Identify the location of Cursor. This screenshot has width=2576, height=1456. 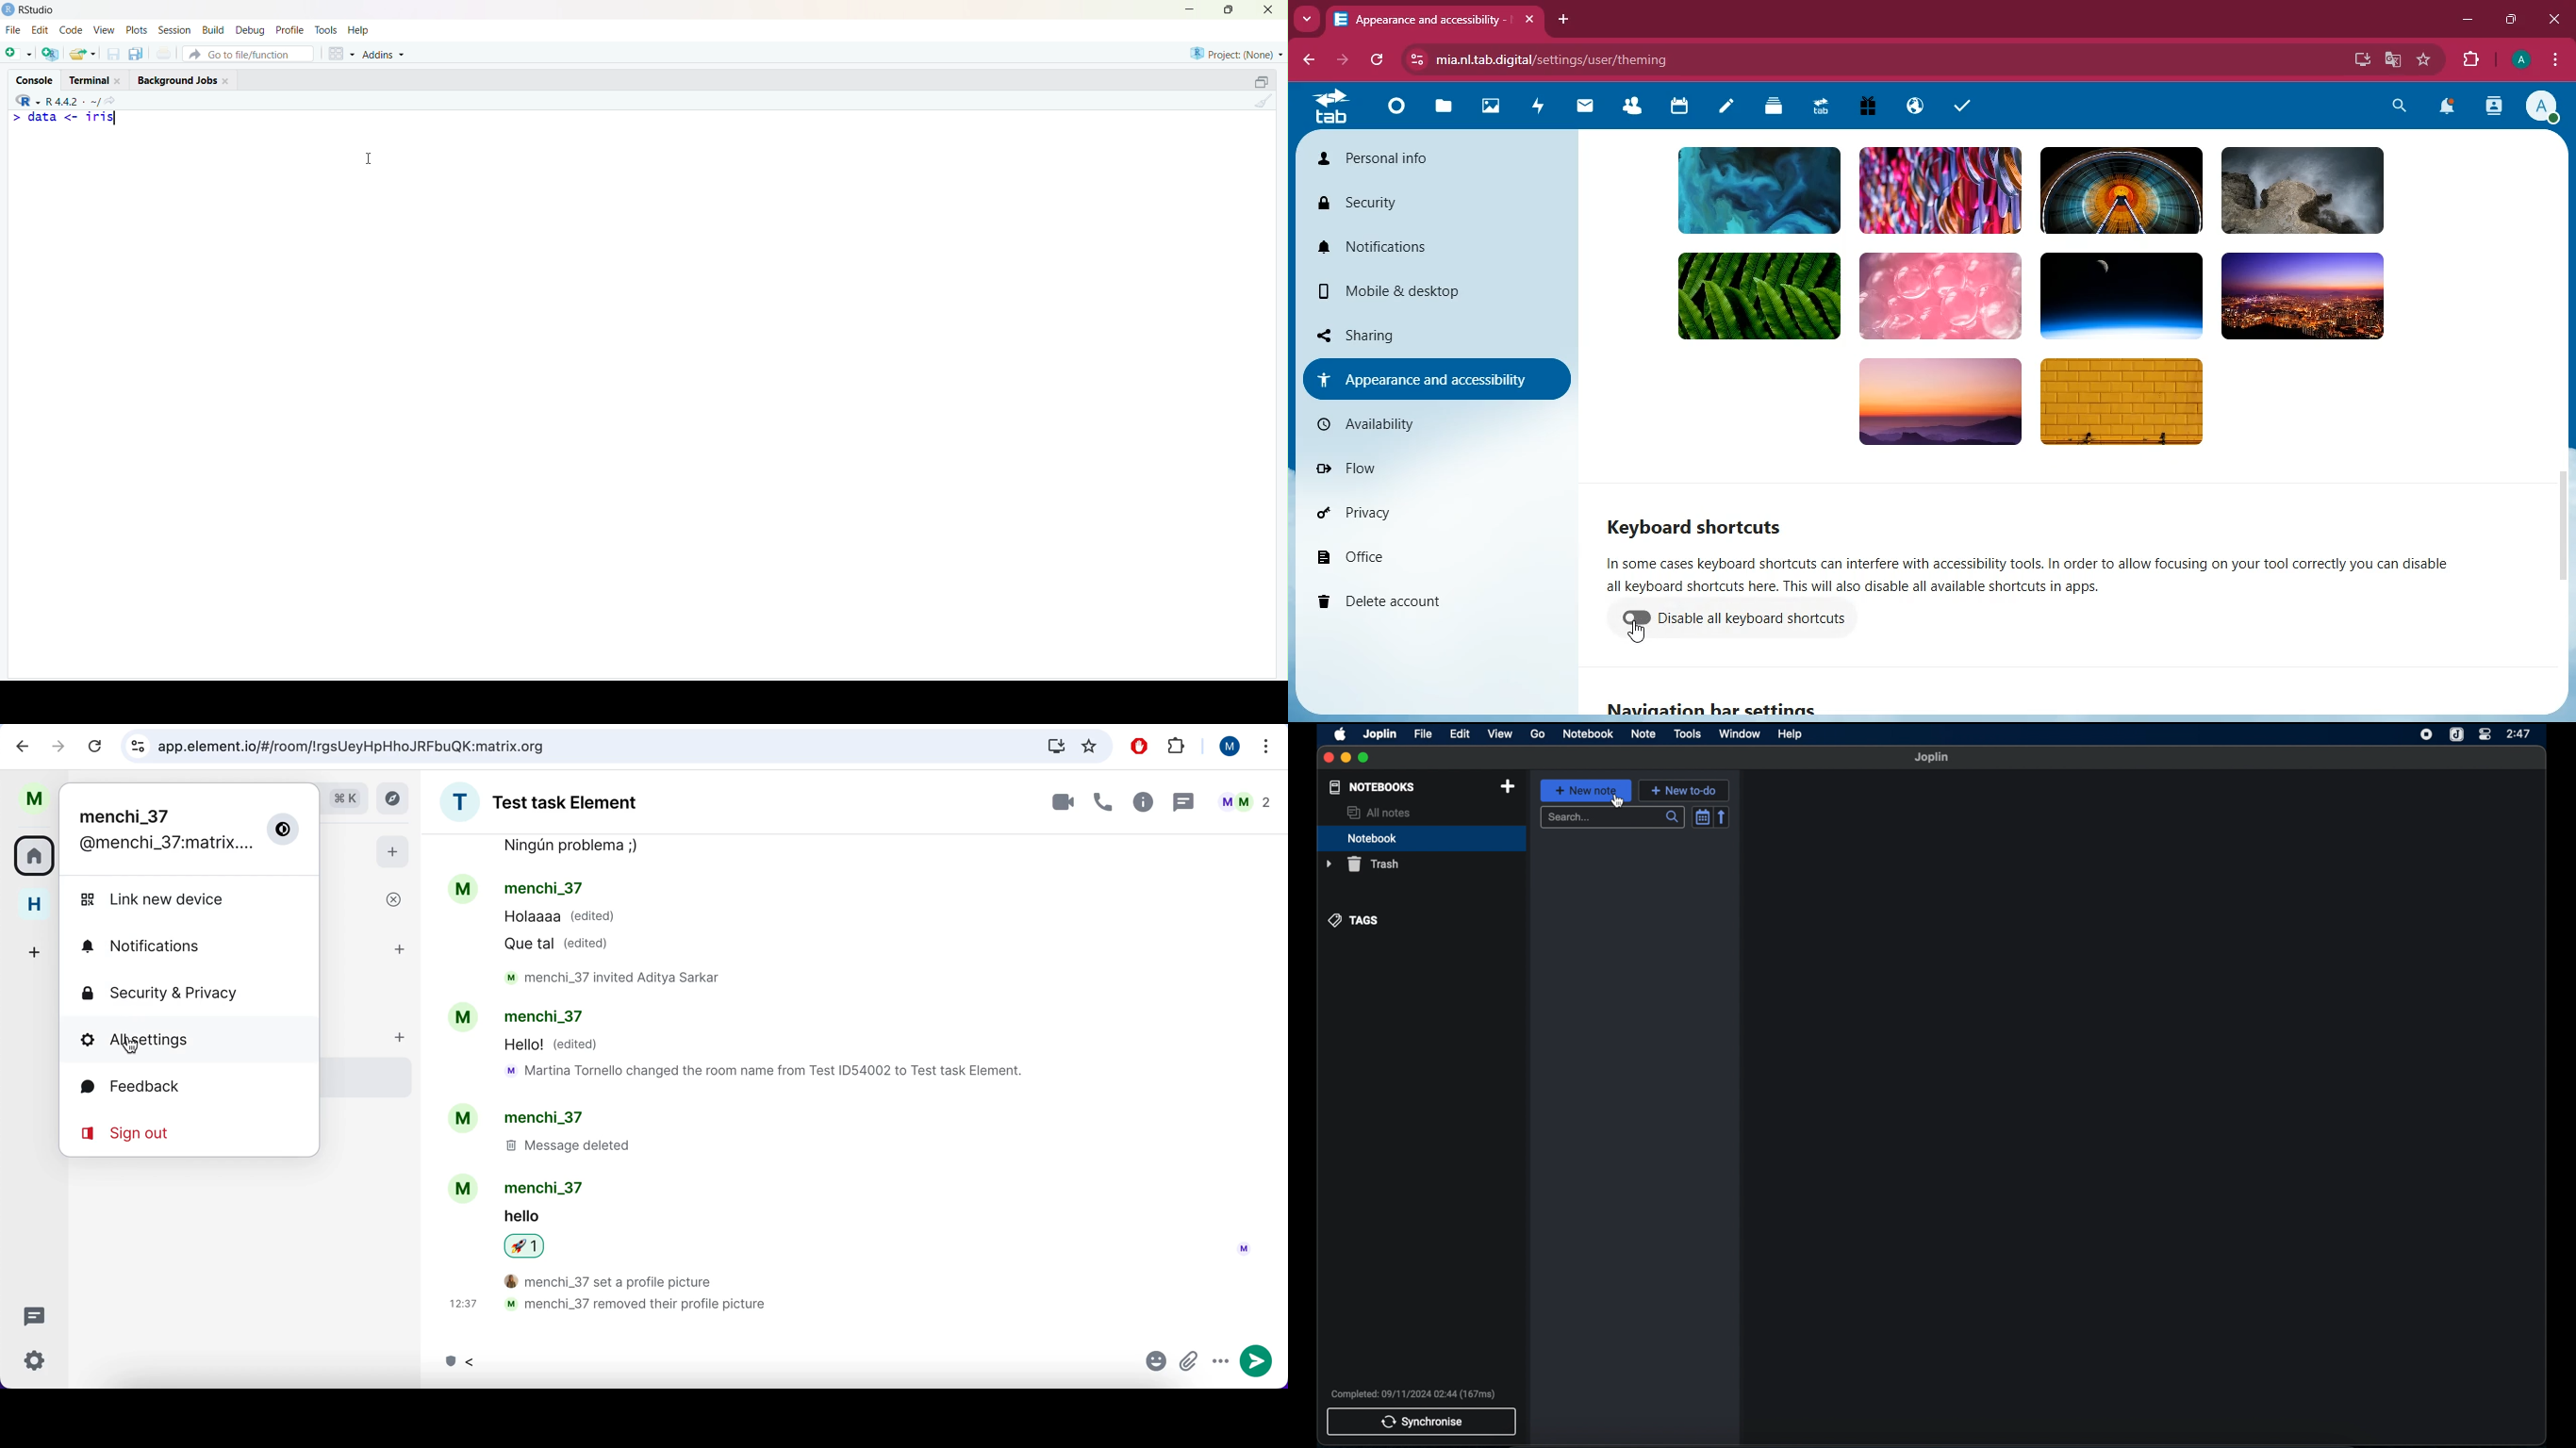
(375, 158).